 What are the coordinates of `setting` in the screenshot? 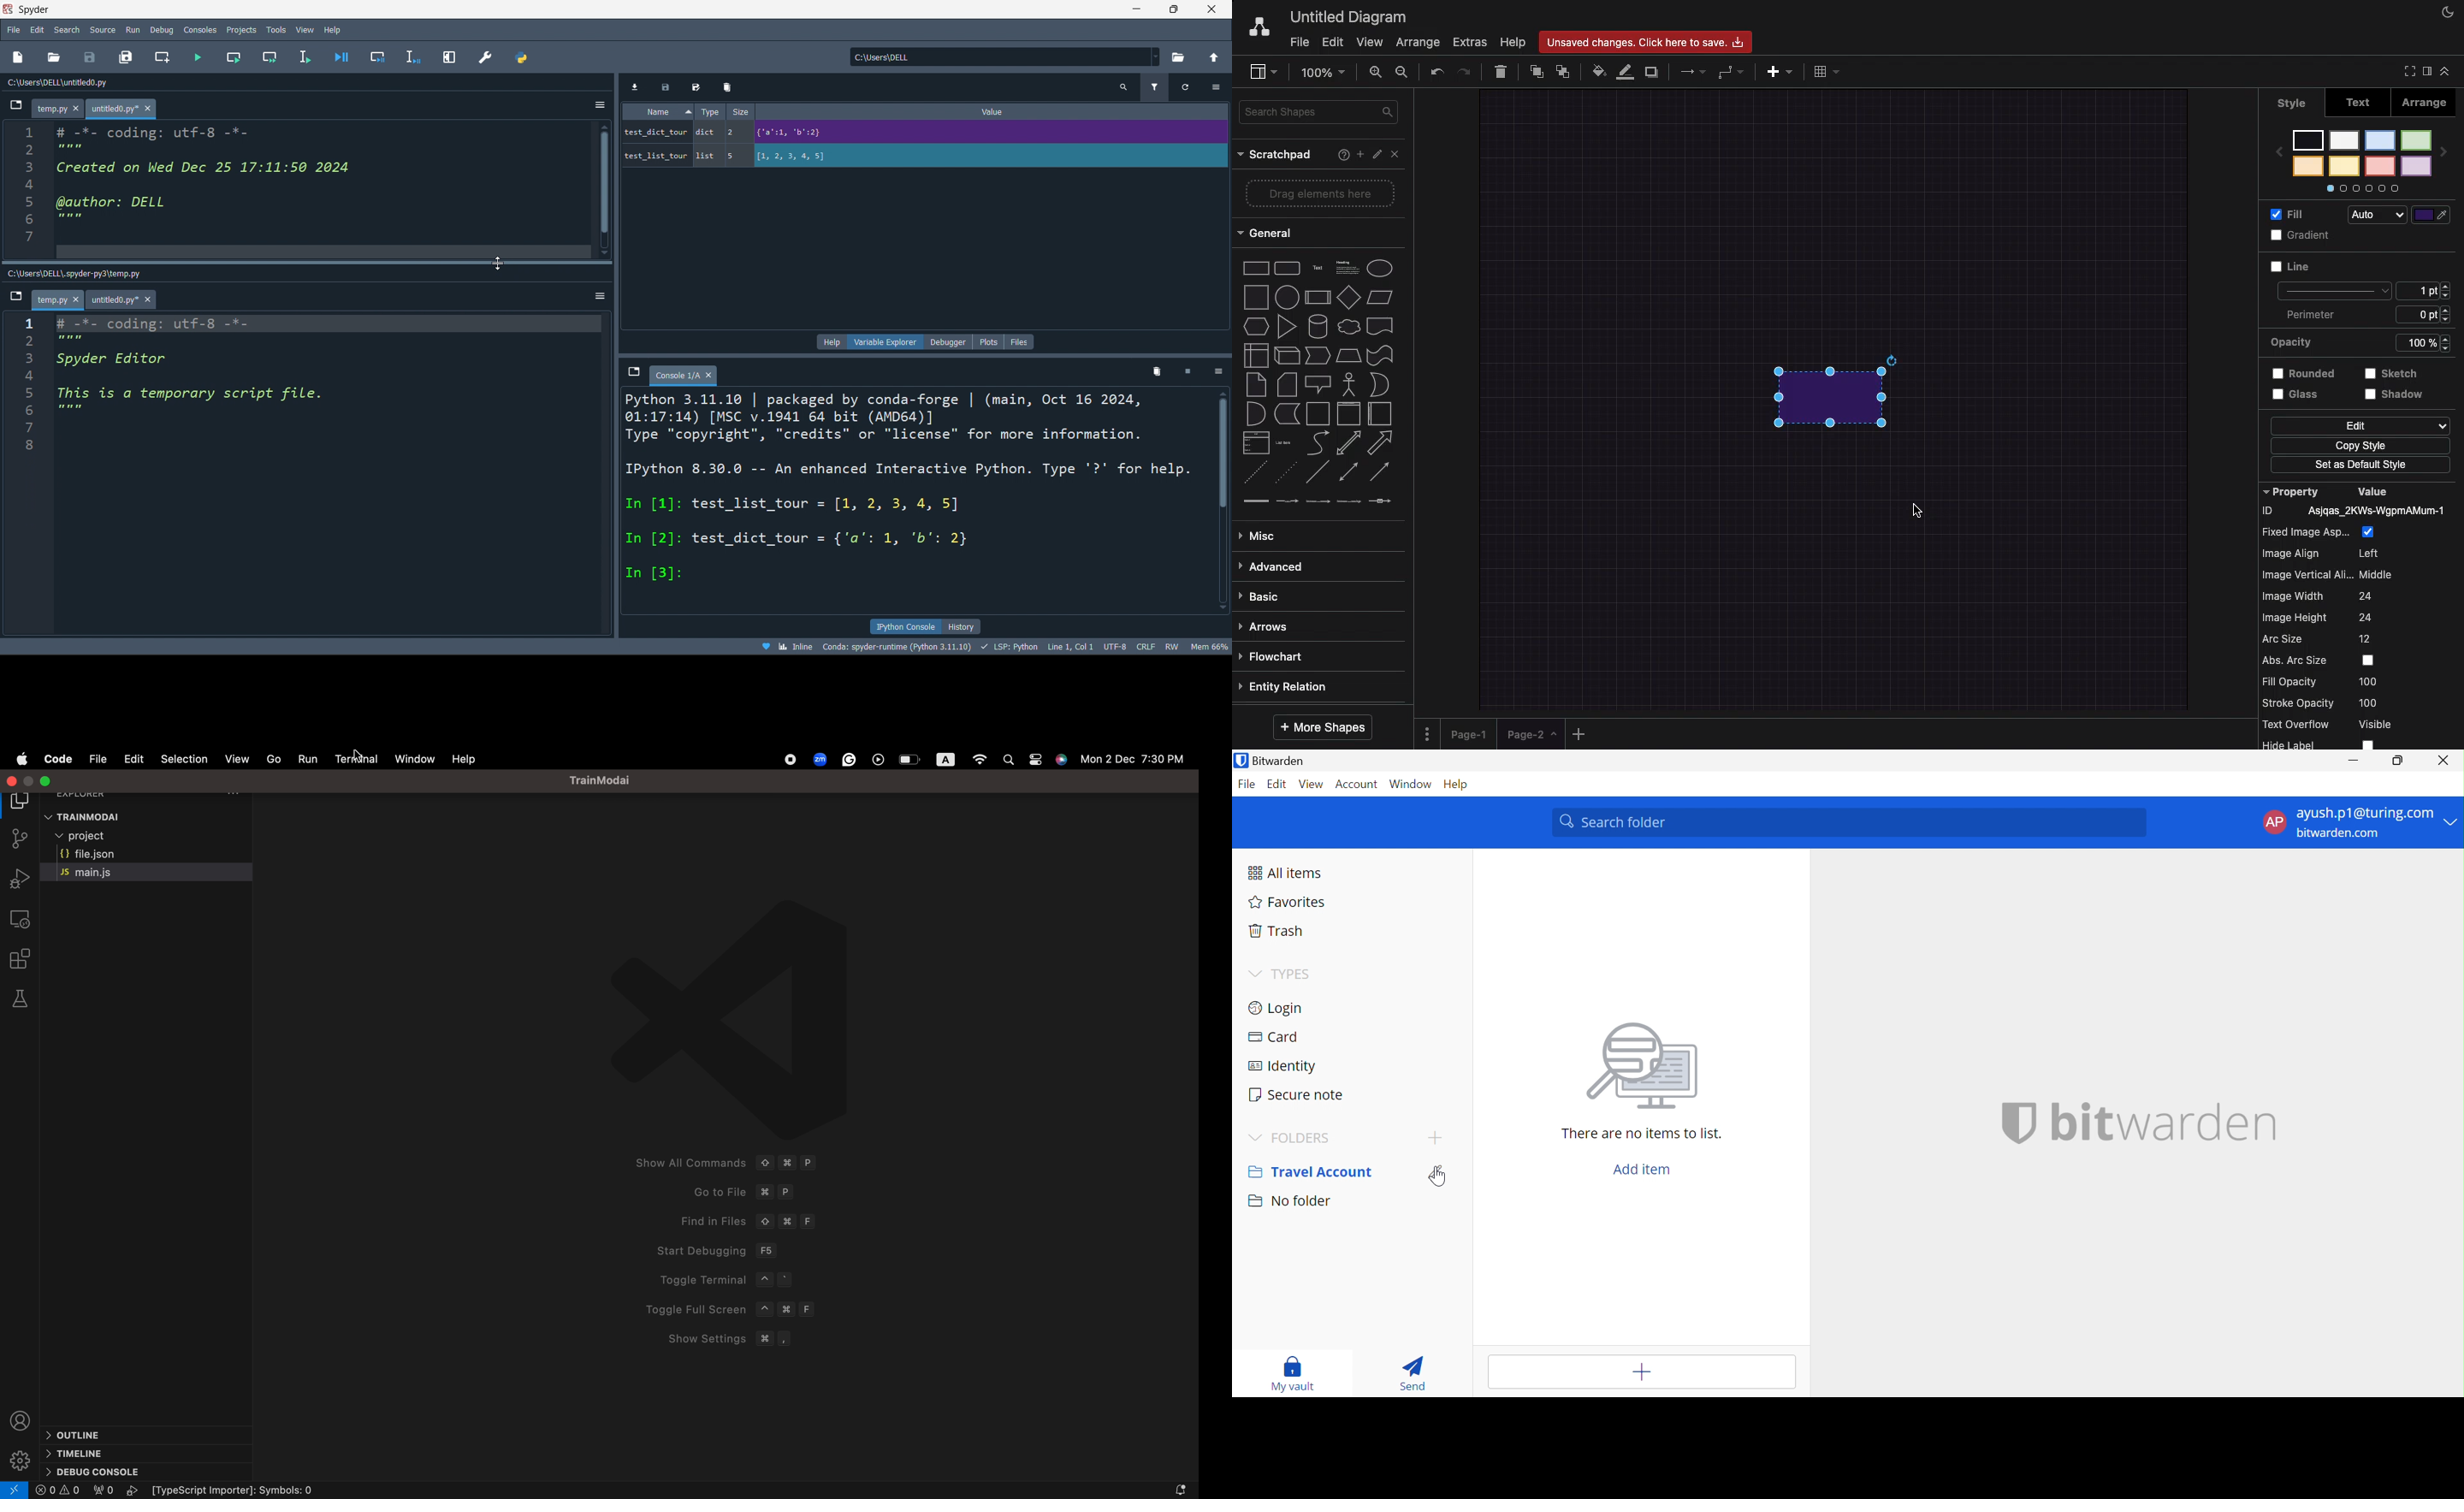 It's located at (20, 1456).